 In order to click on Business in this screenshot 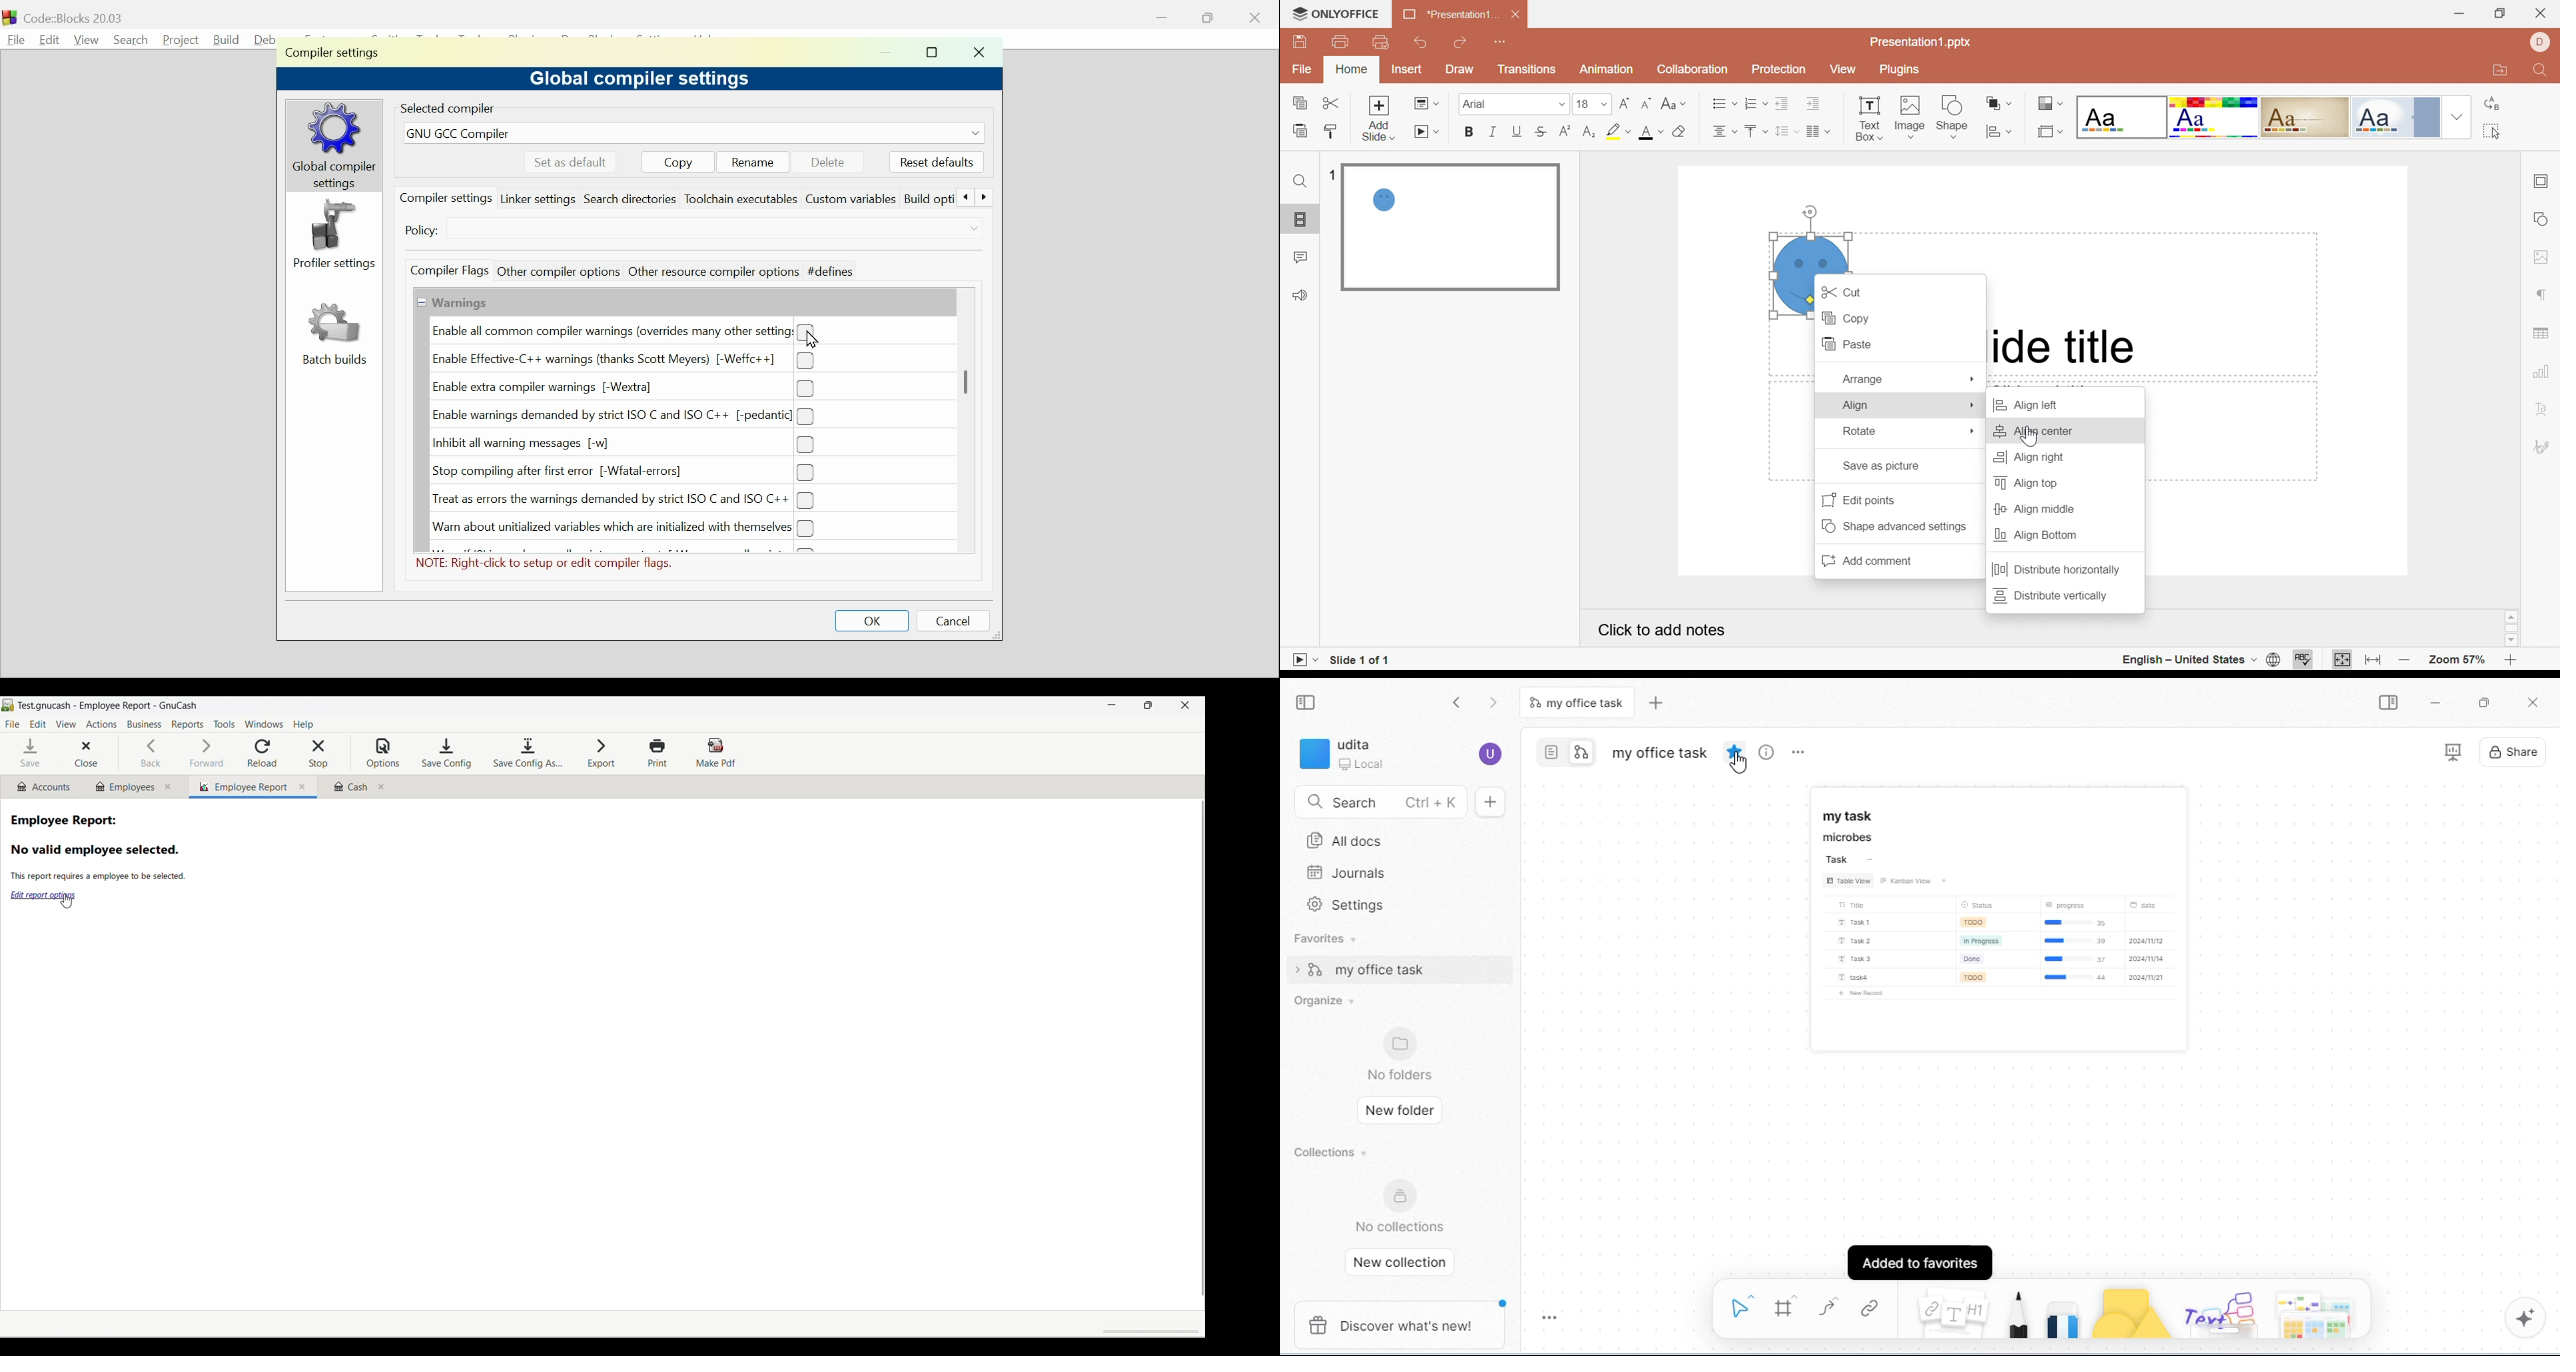, I will do `click(145, 724)`.